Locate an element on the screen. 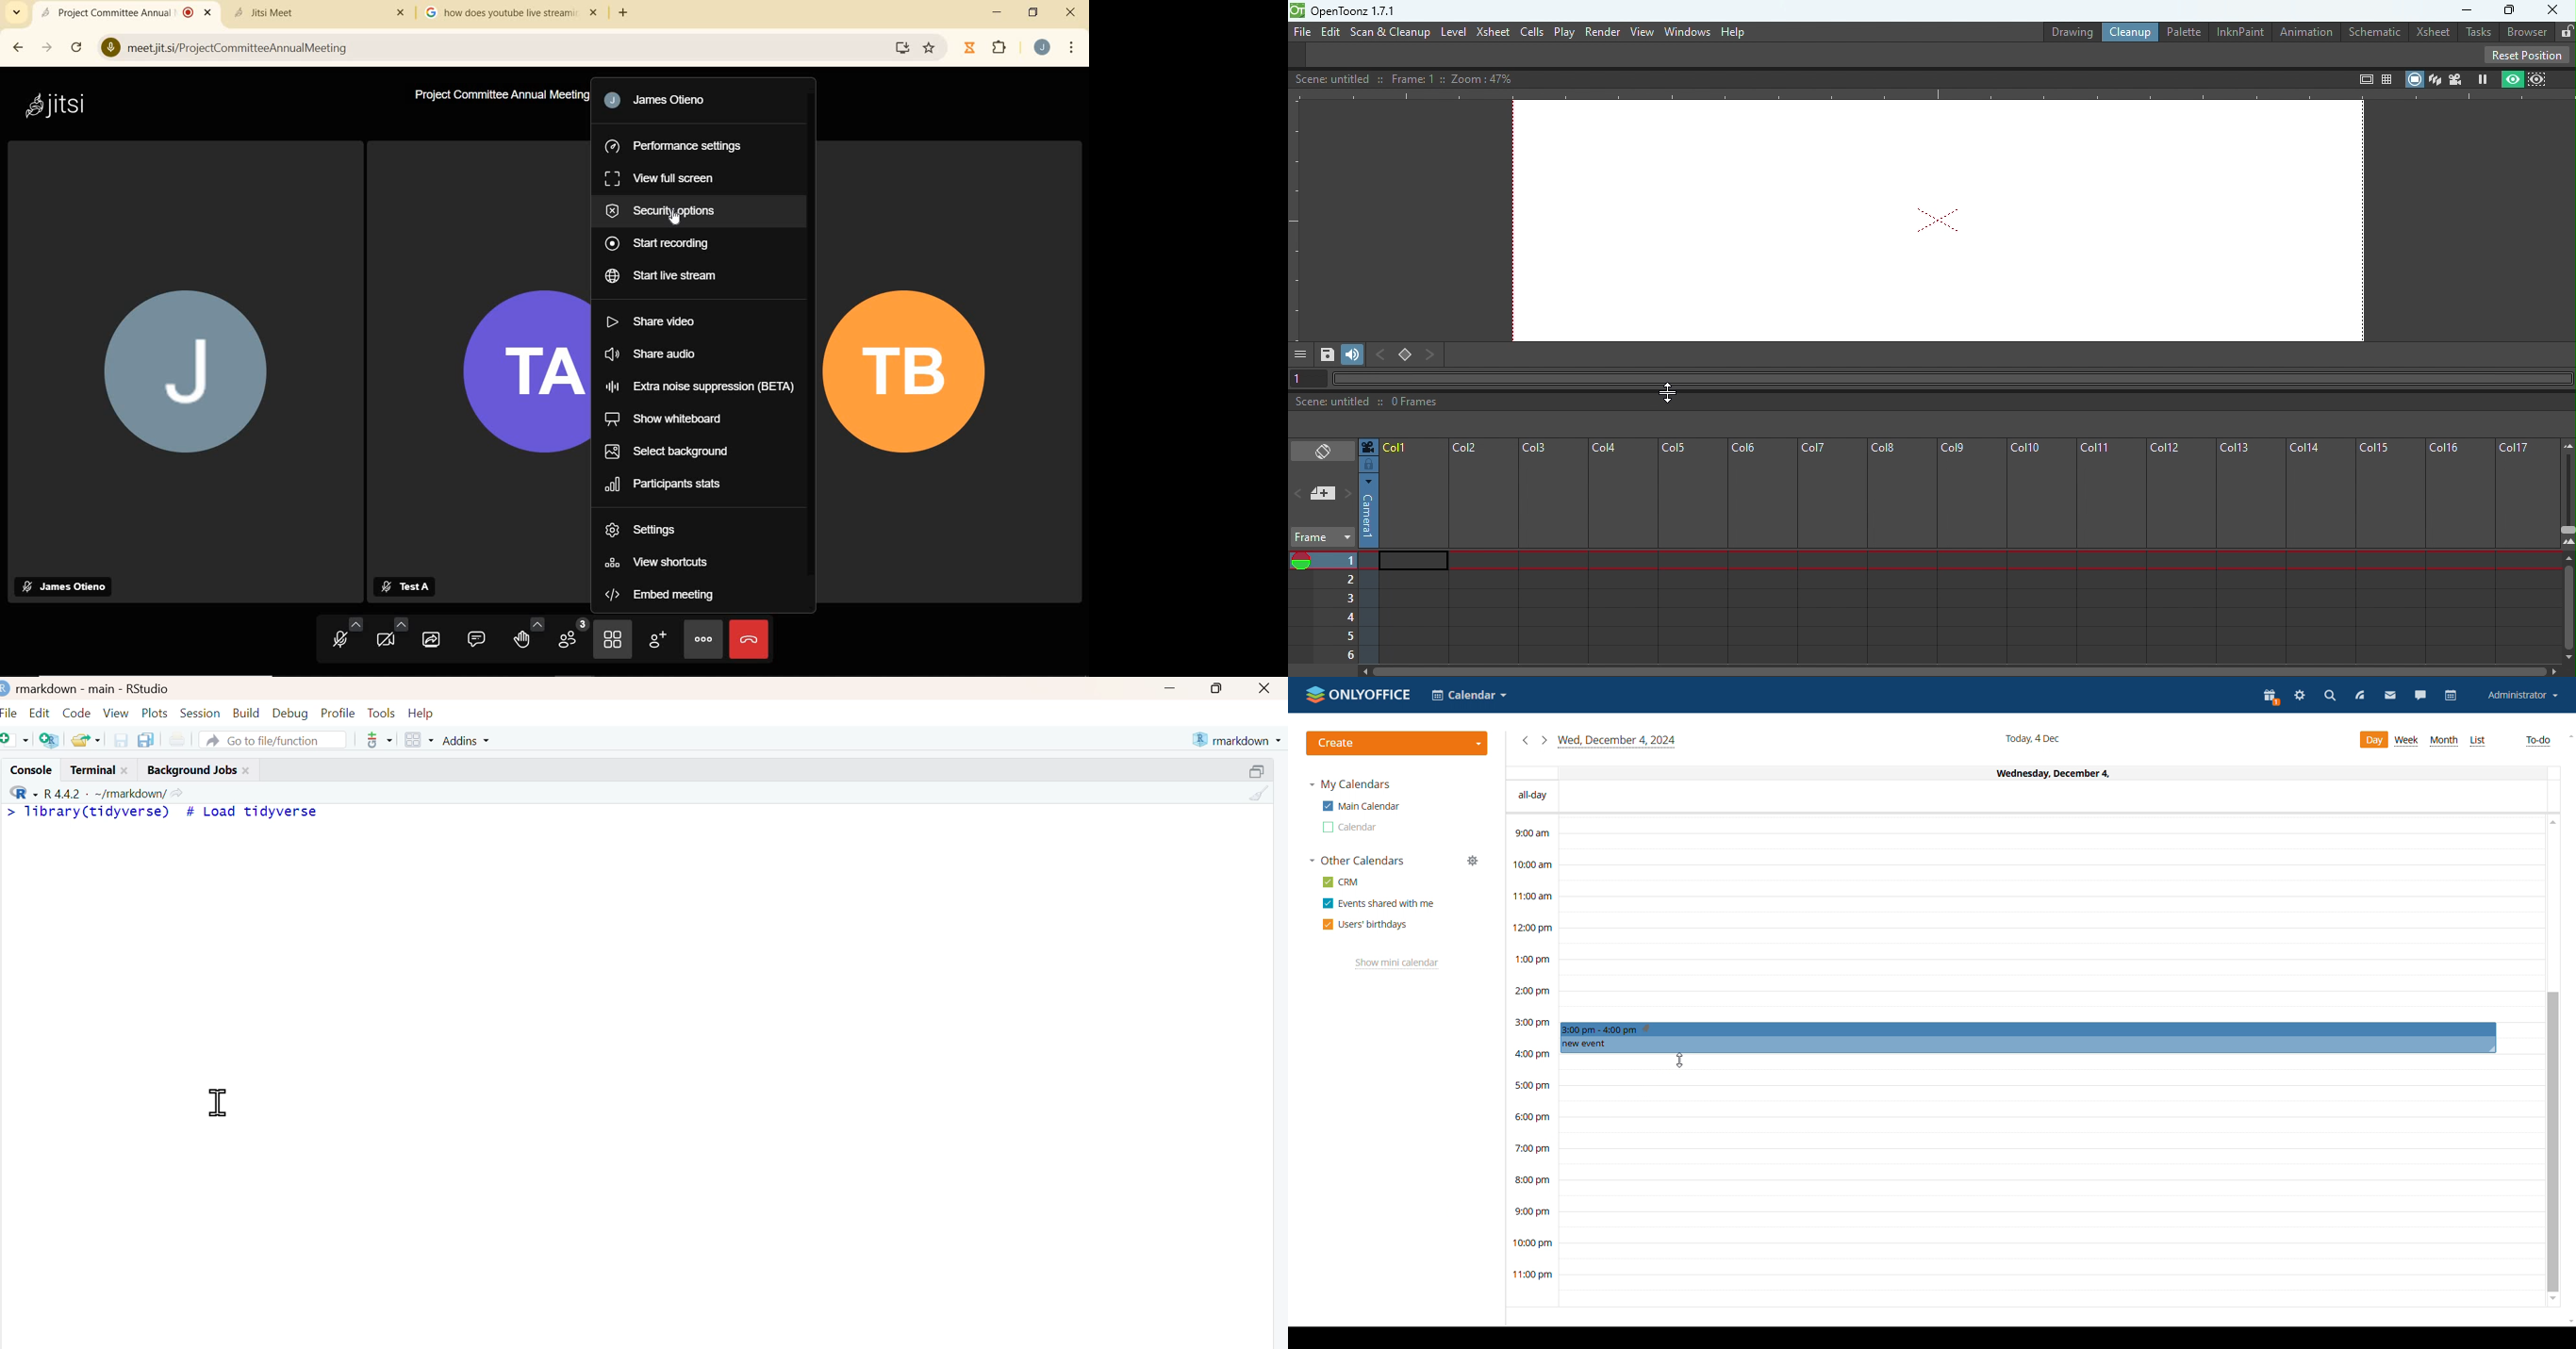 The image size is (2576, 1372). workspace panes is located at coordinates (419, 740).